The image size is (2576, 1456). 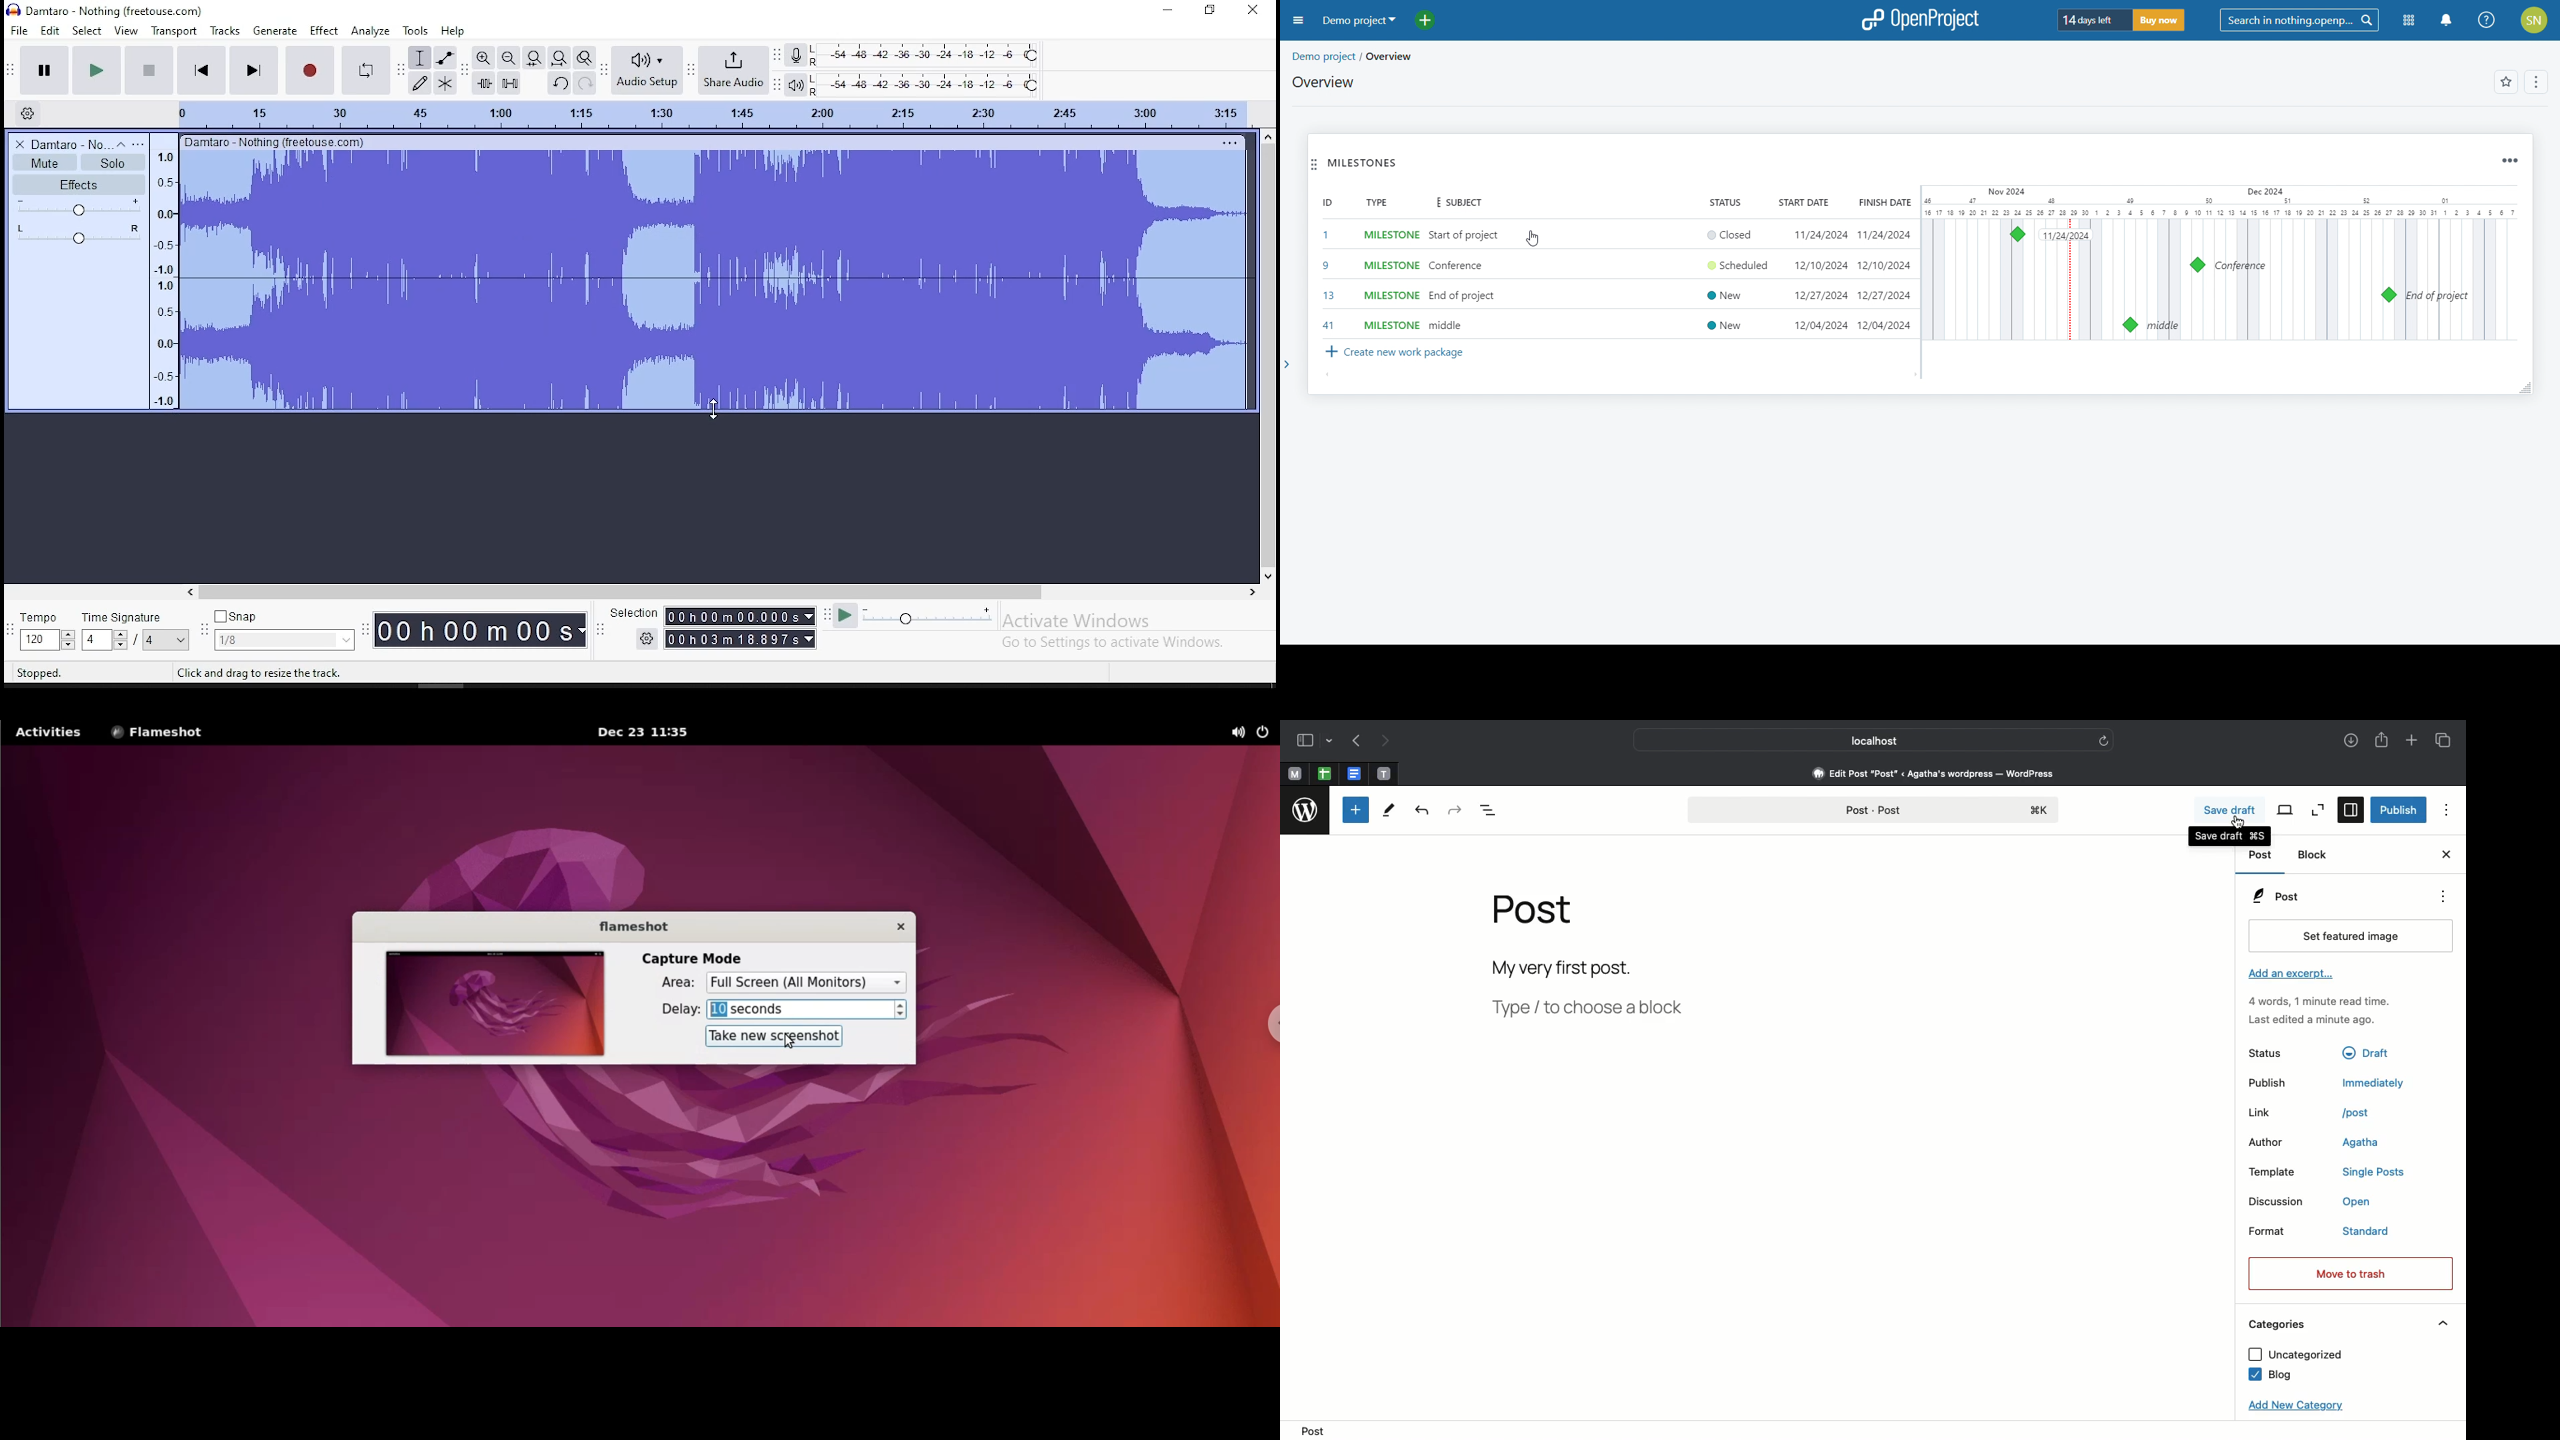 What do you see at coordinates (2294, 975) in the screenshot?
I see `Add an excerpt` at bounding box center [2294, 975].